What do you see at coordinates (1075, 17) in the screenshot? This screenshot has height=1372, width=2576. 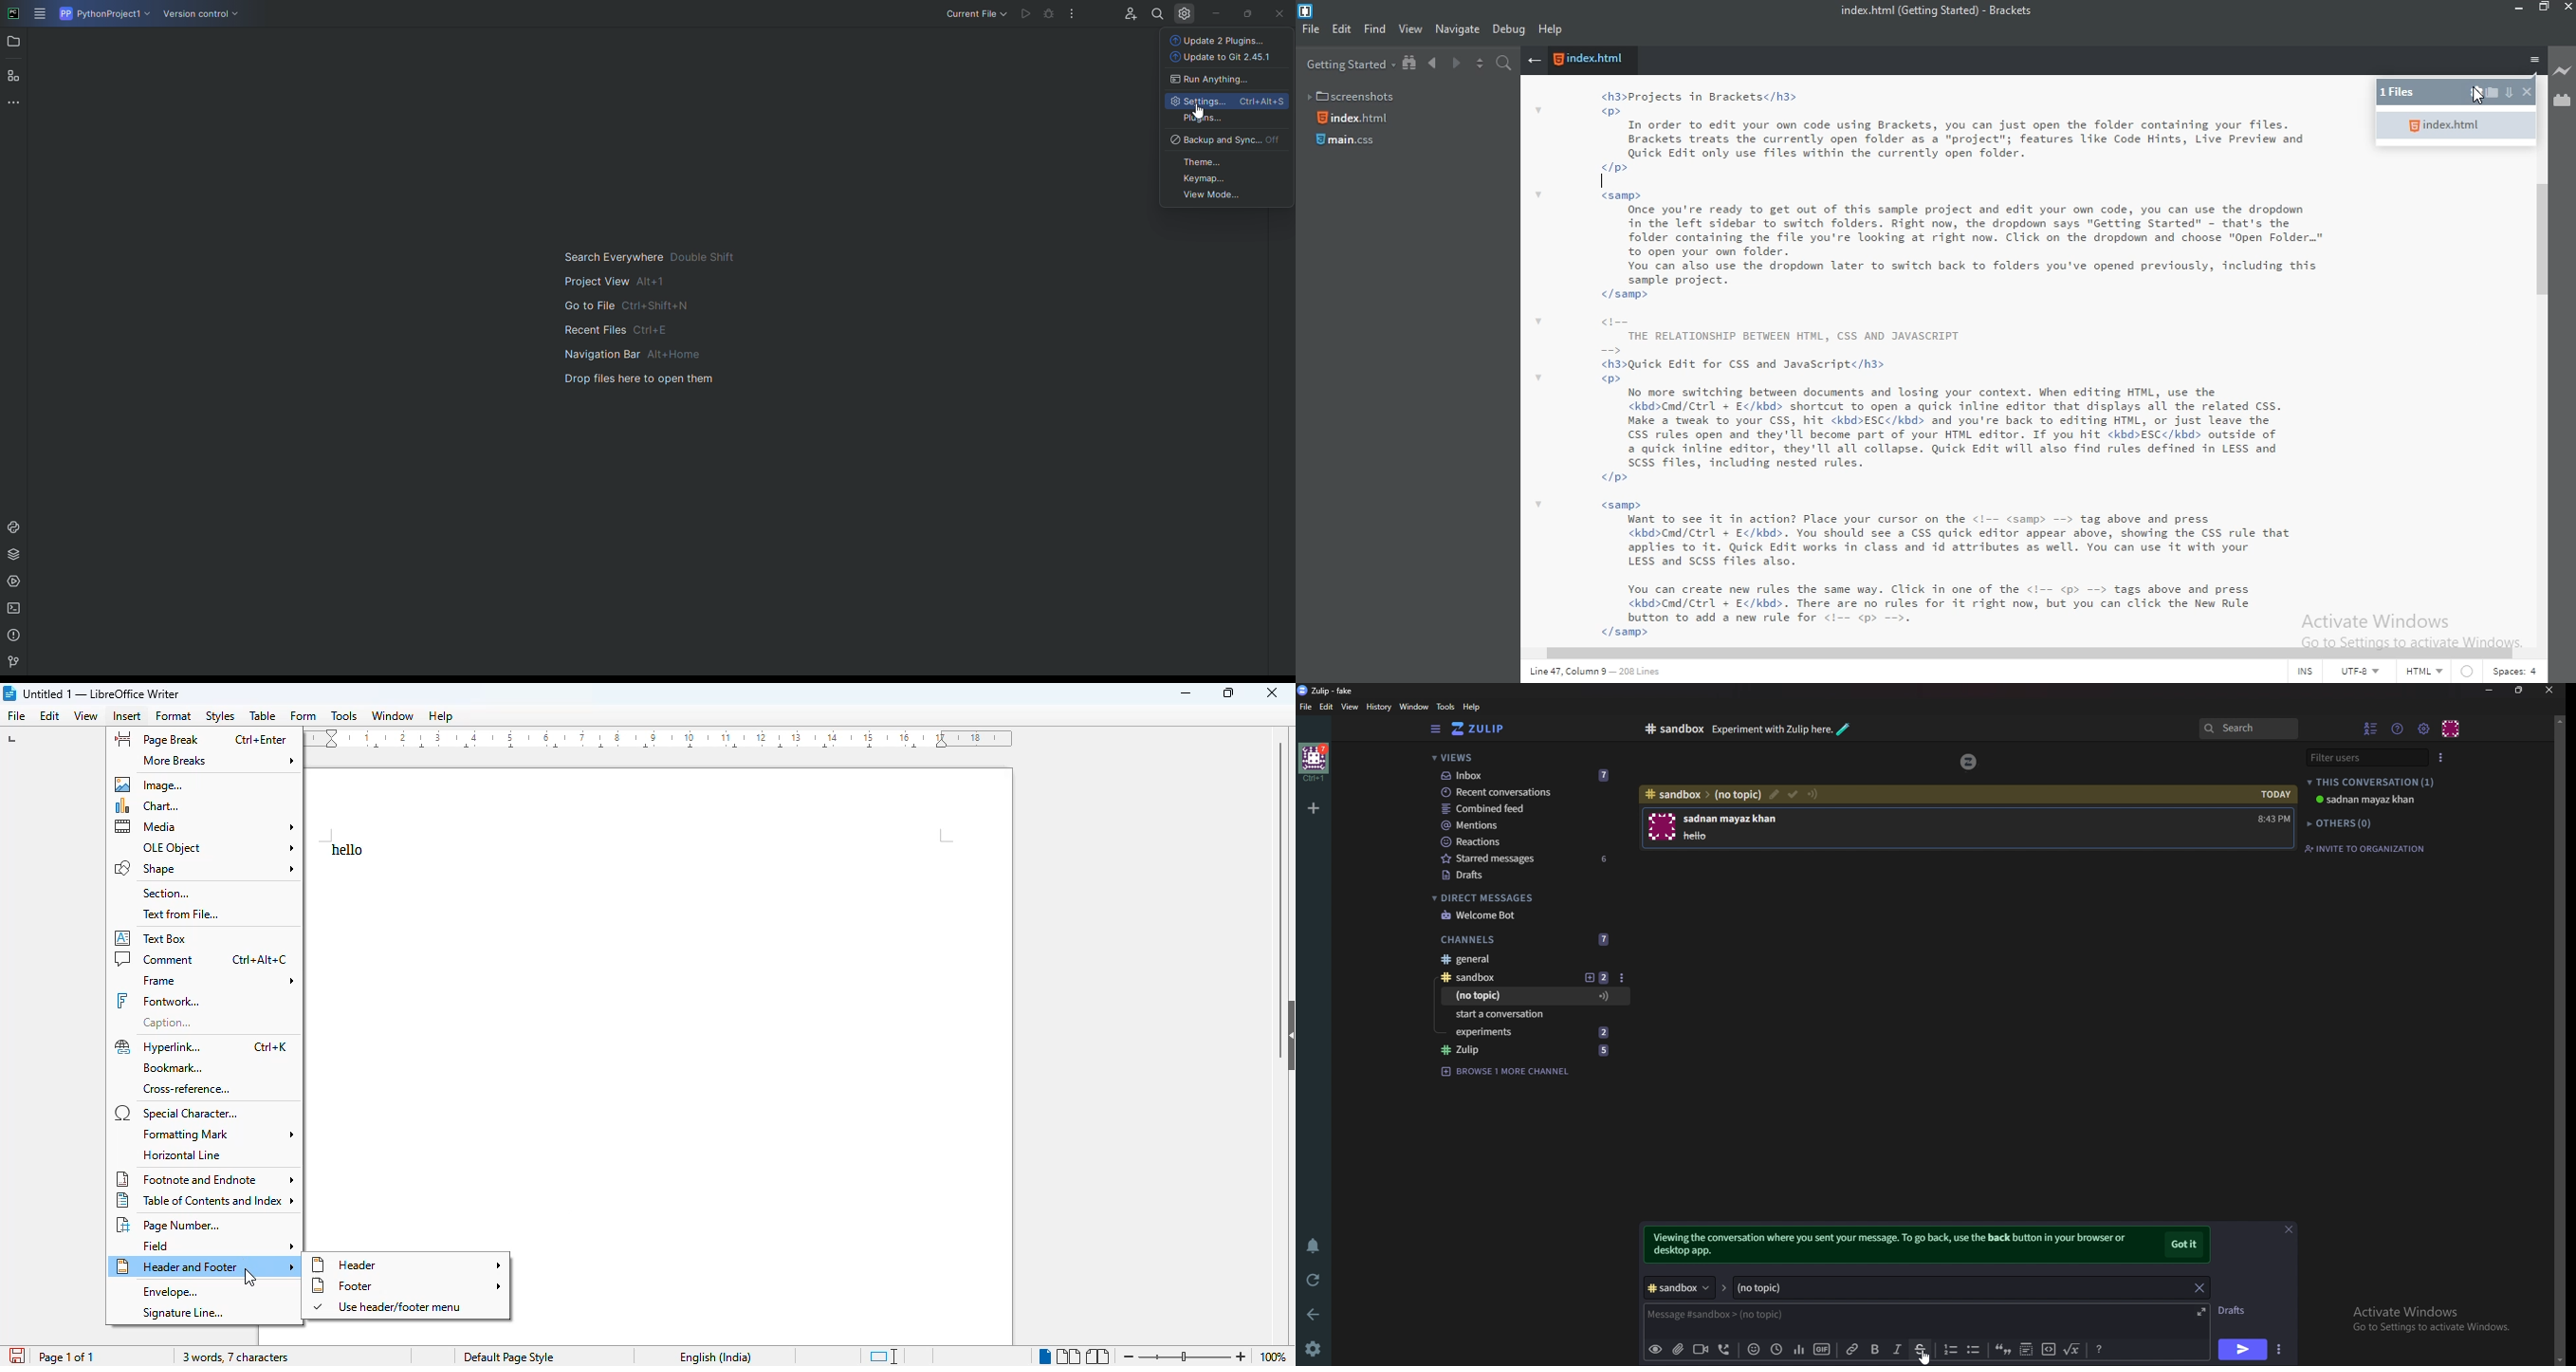 I see `More Options` at bounding box center [1075, 17].